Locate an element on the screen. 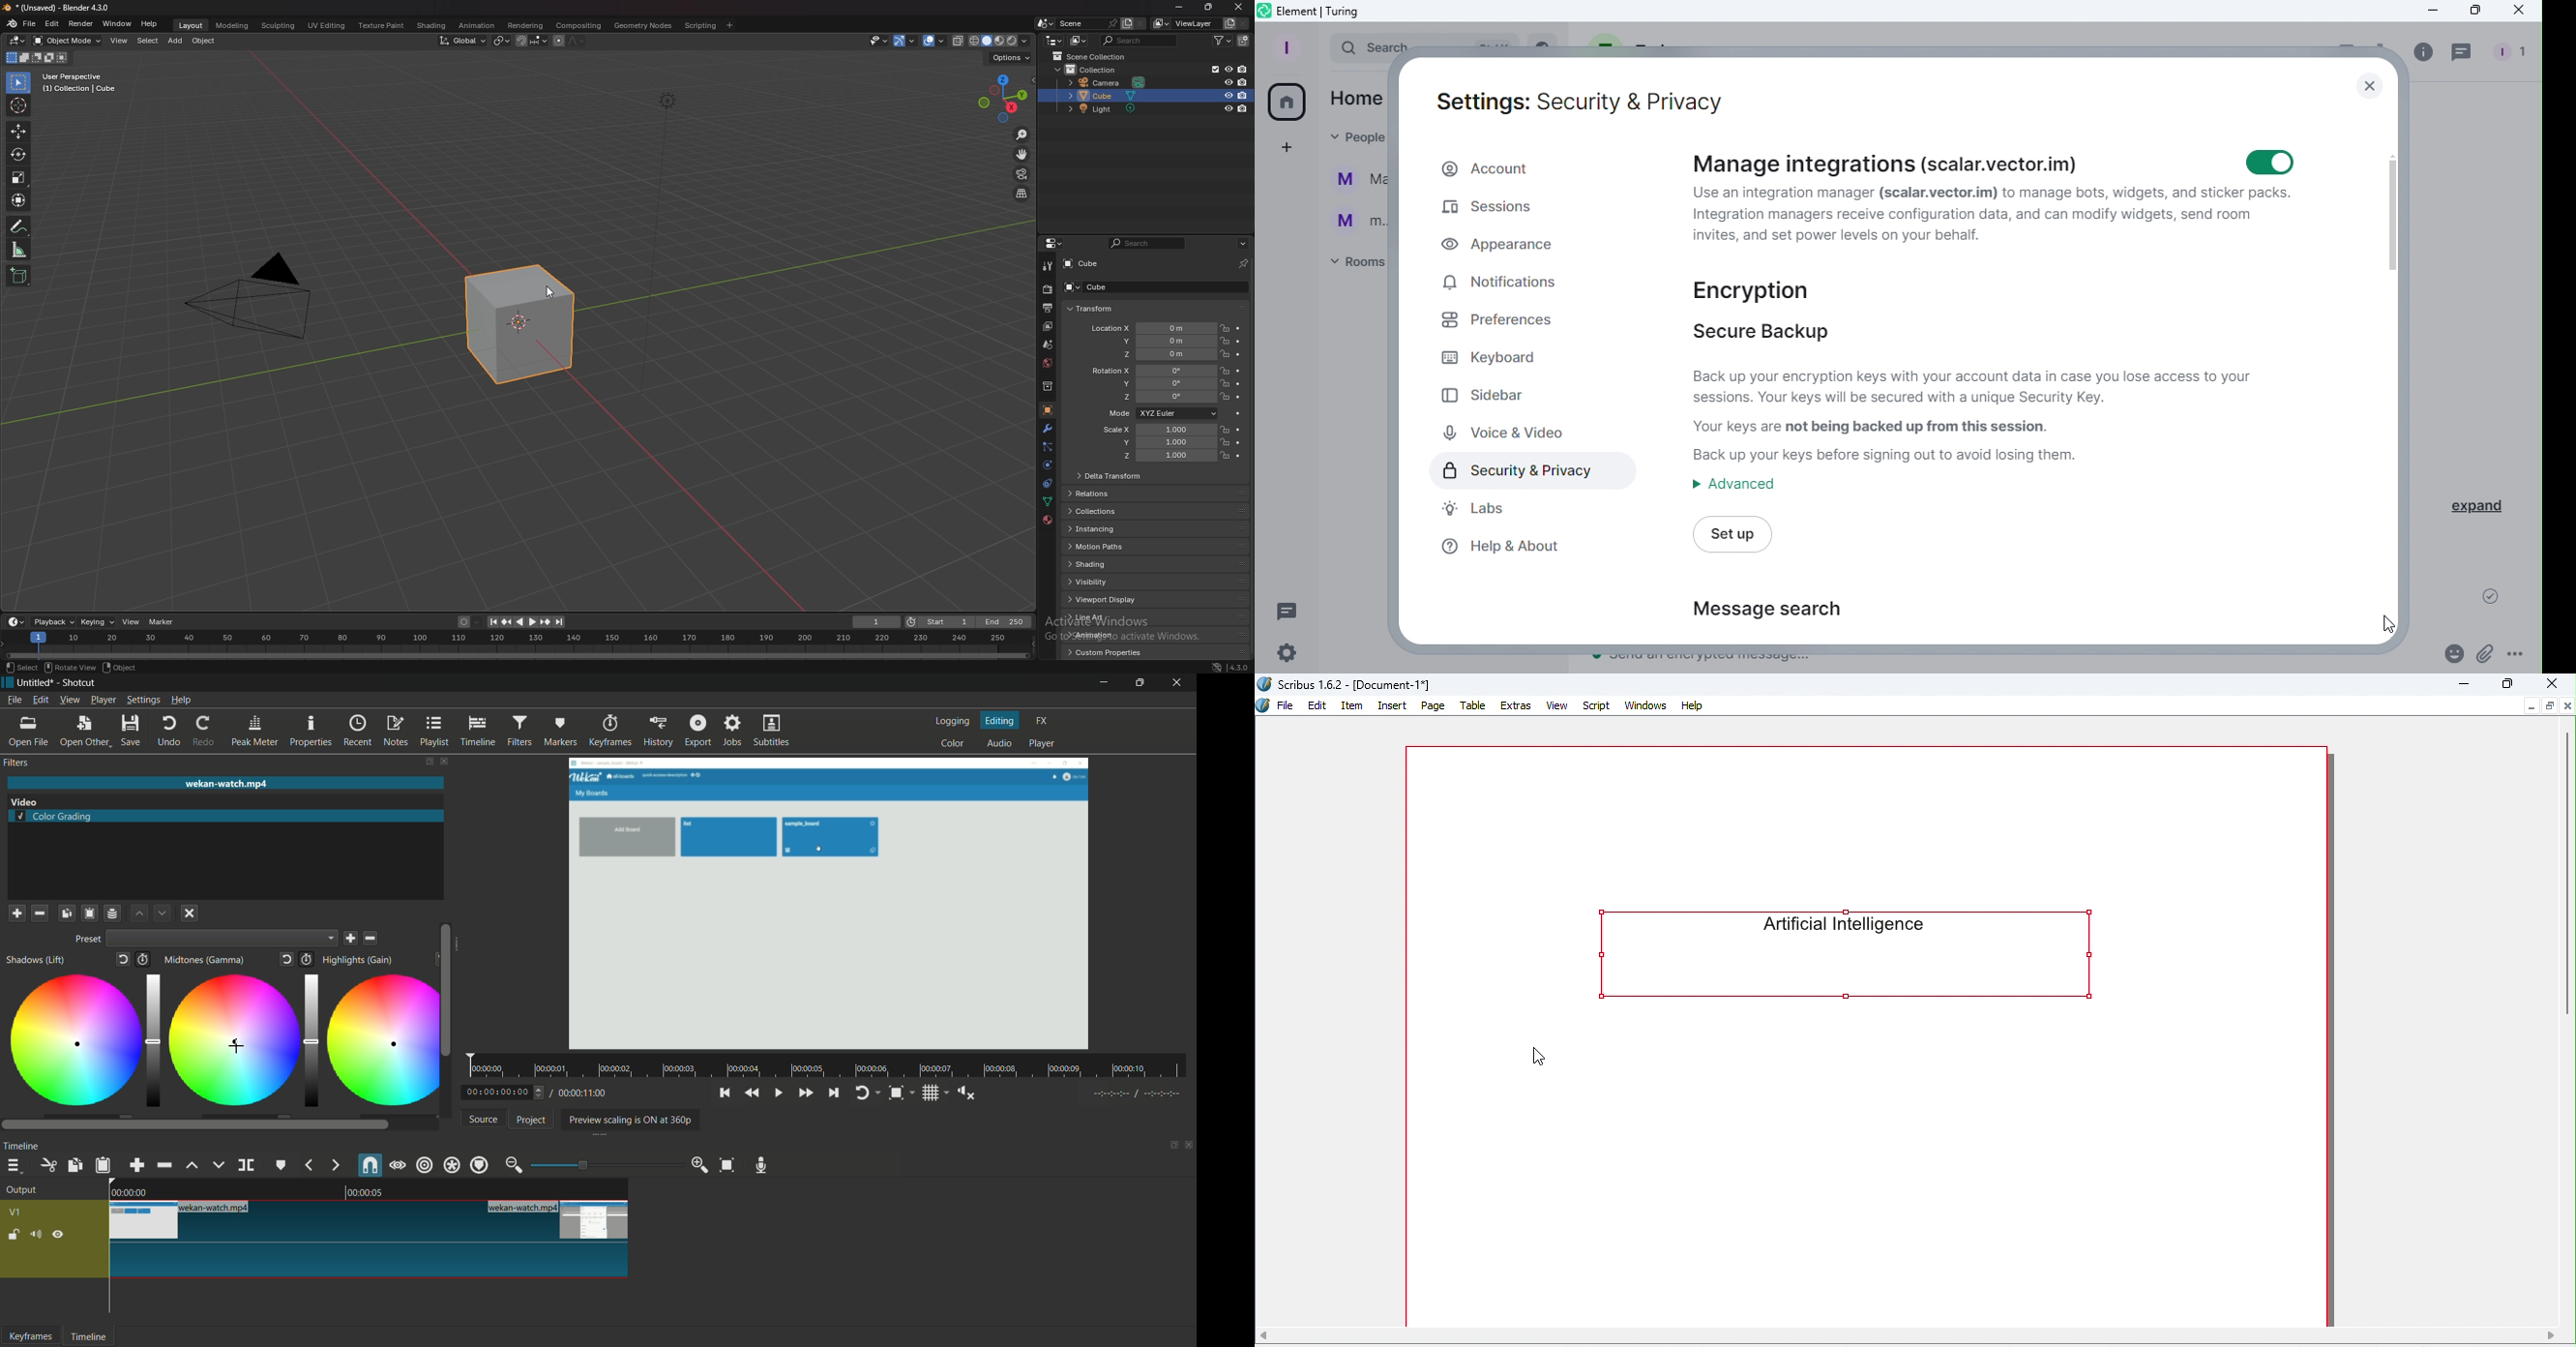 The width and height of the screenshot is (2576, 1372). Minimize is located at coordinates (2464, 684).